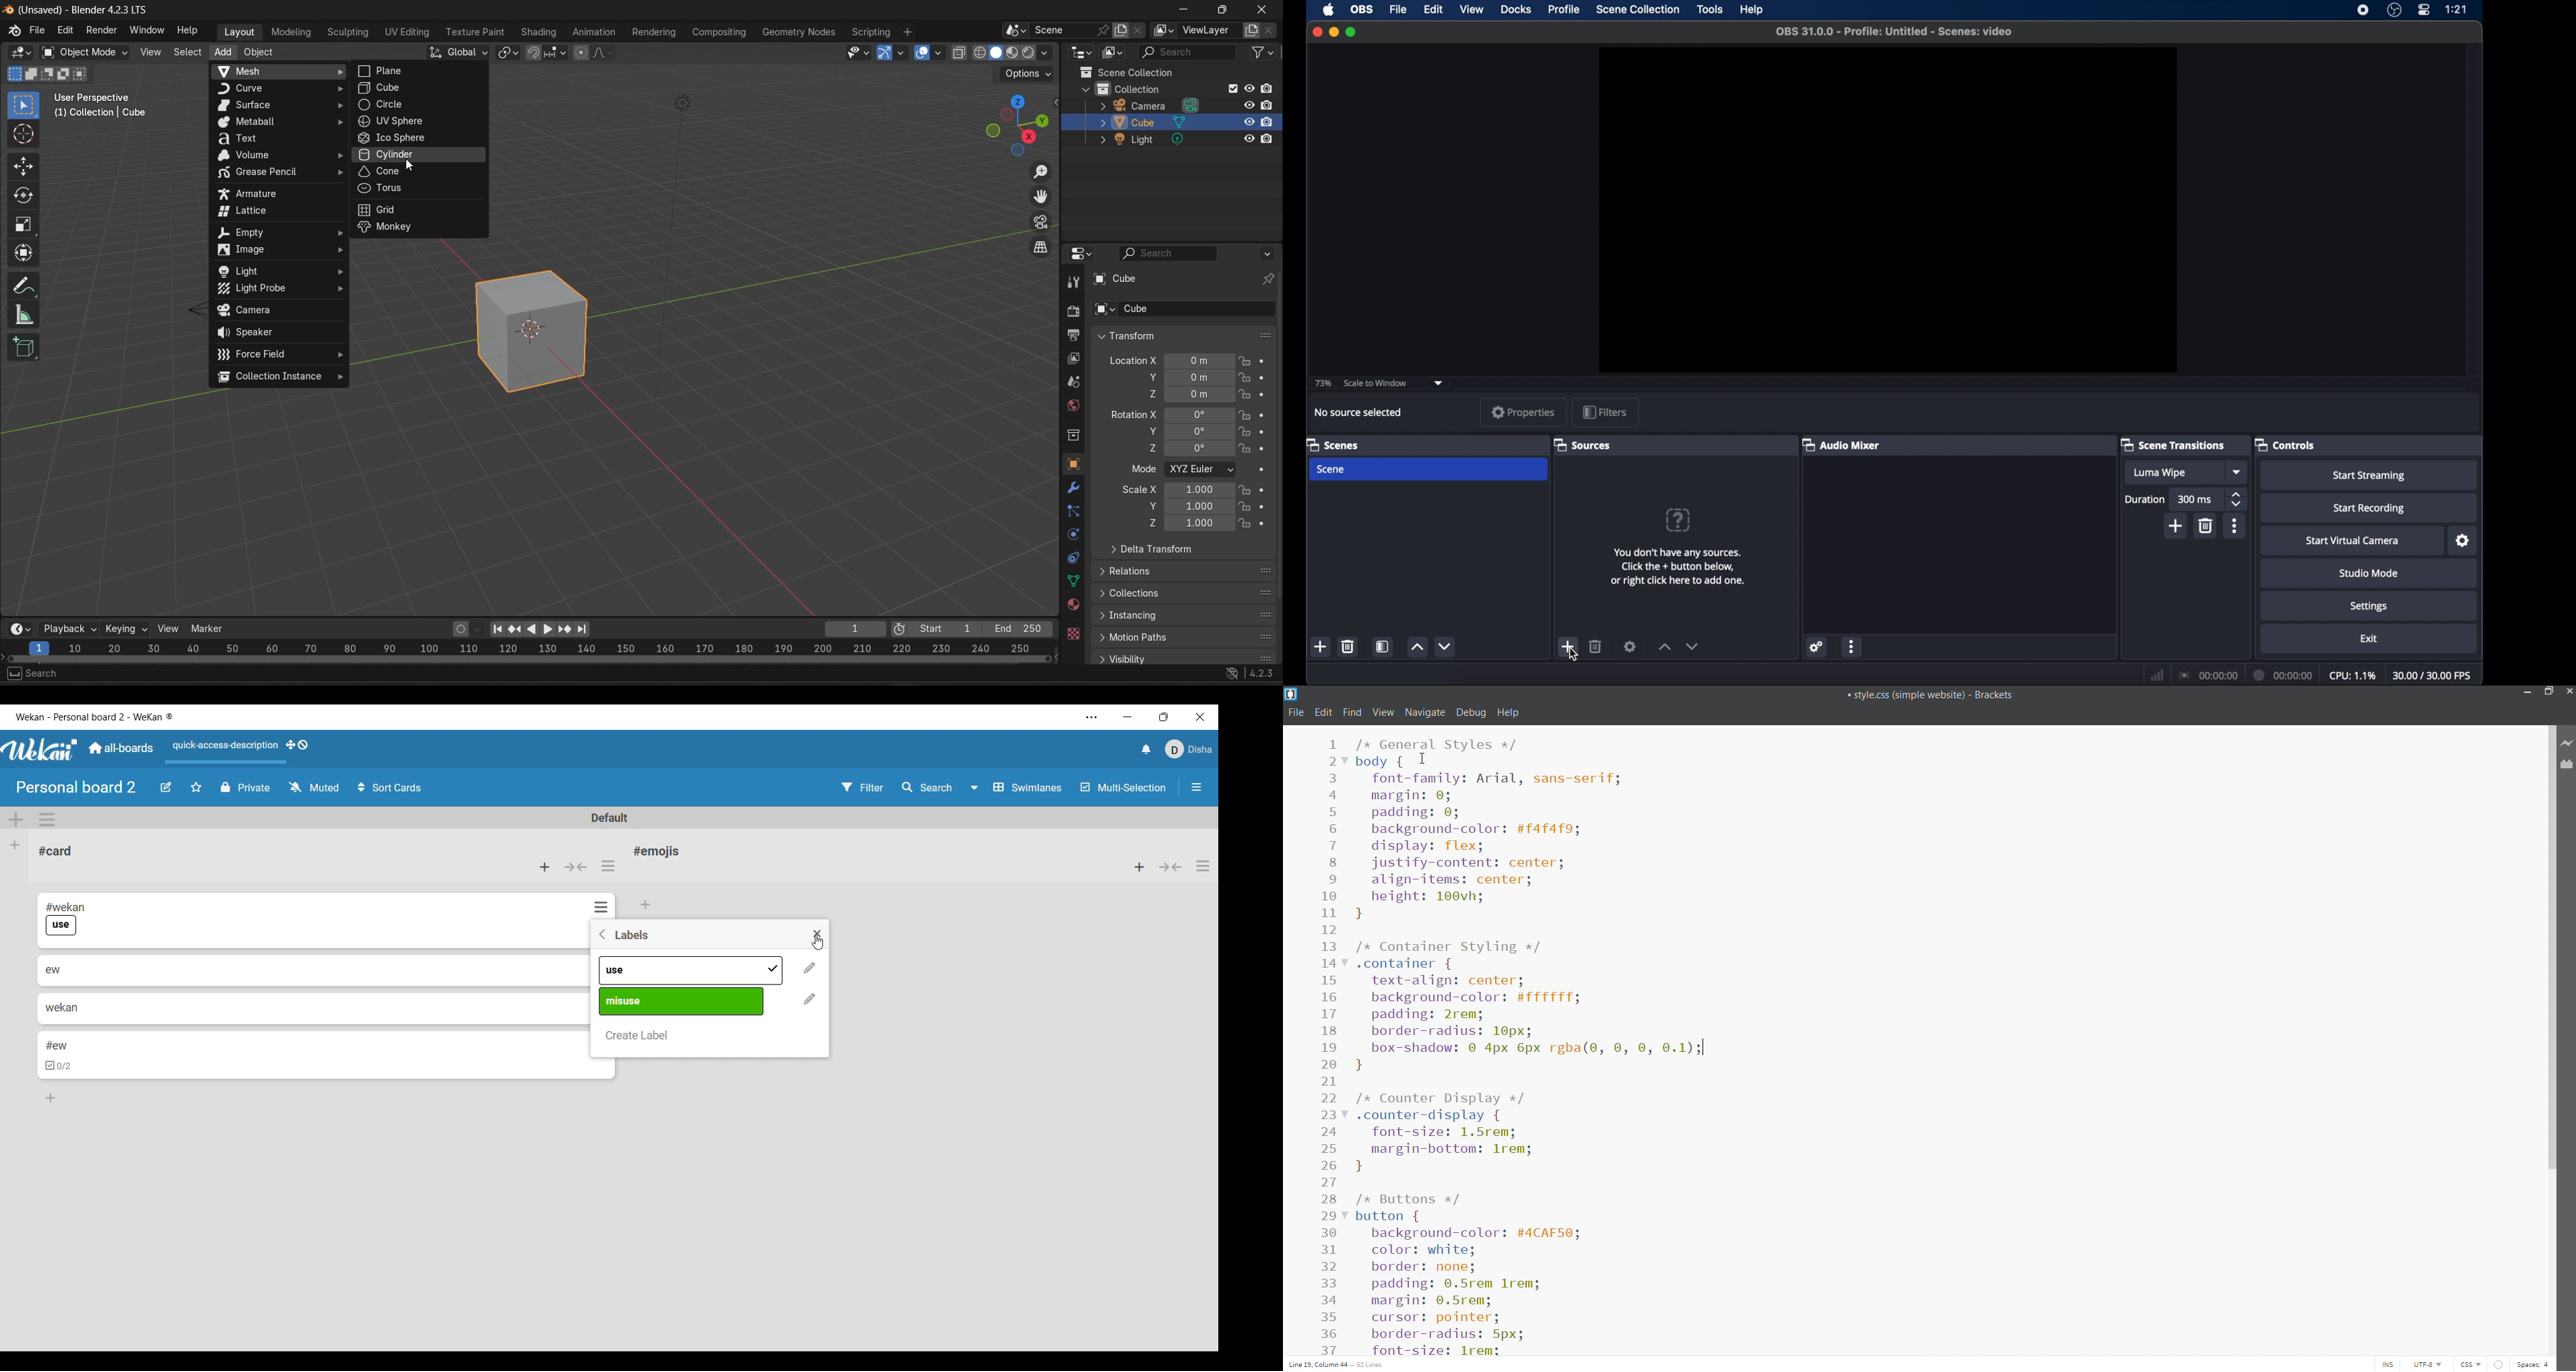  I want to click on shading, so click(1046, 52).